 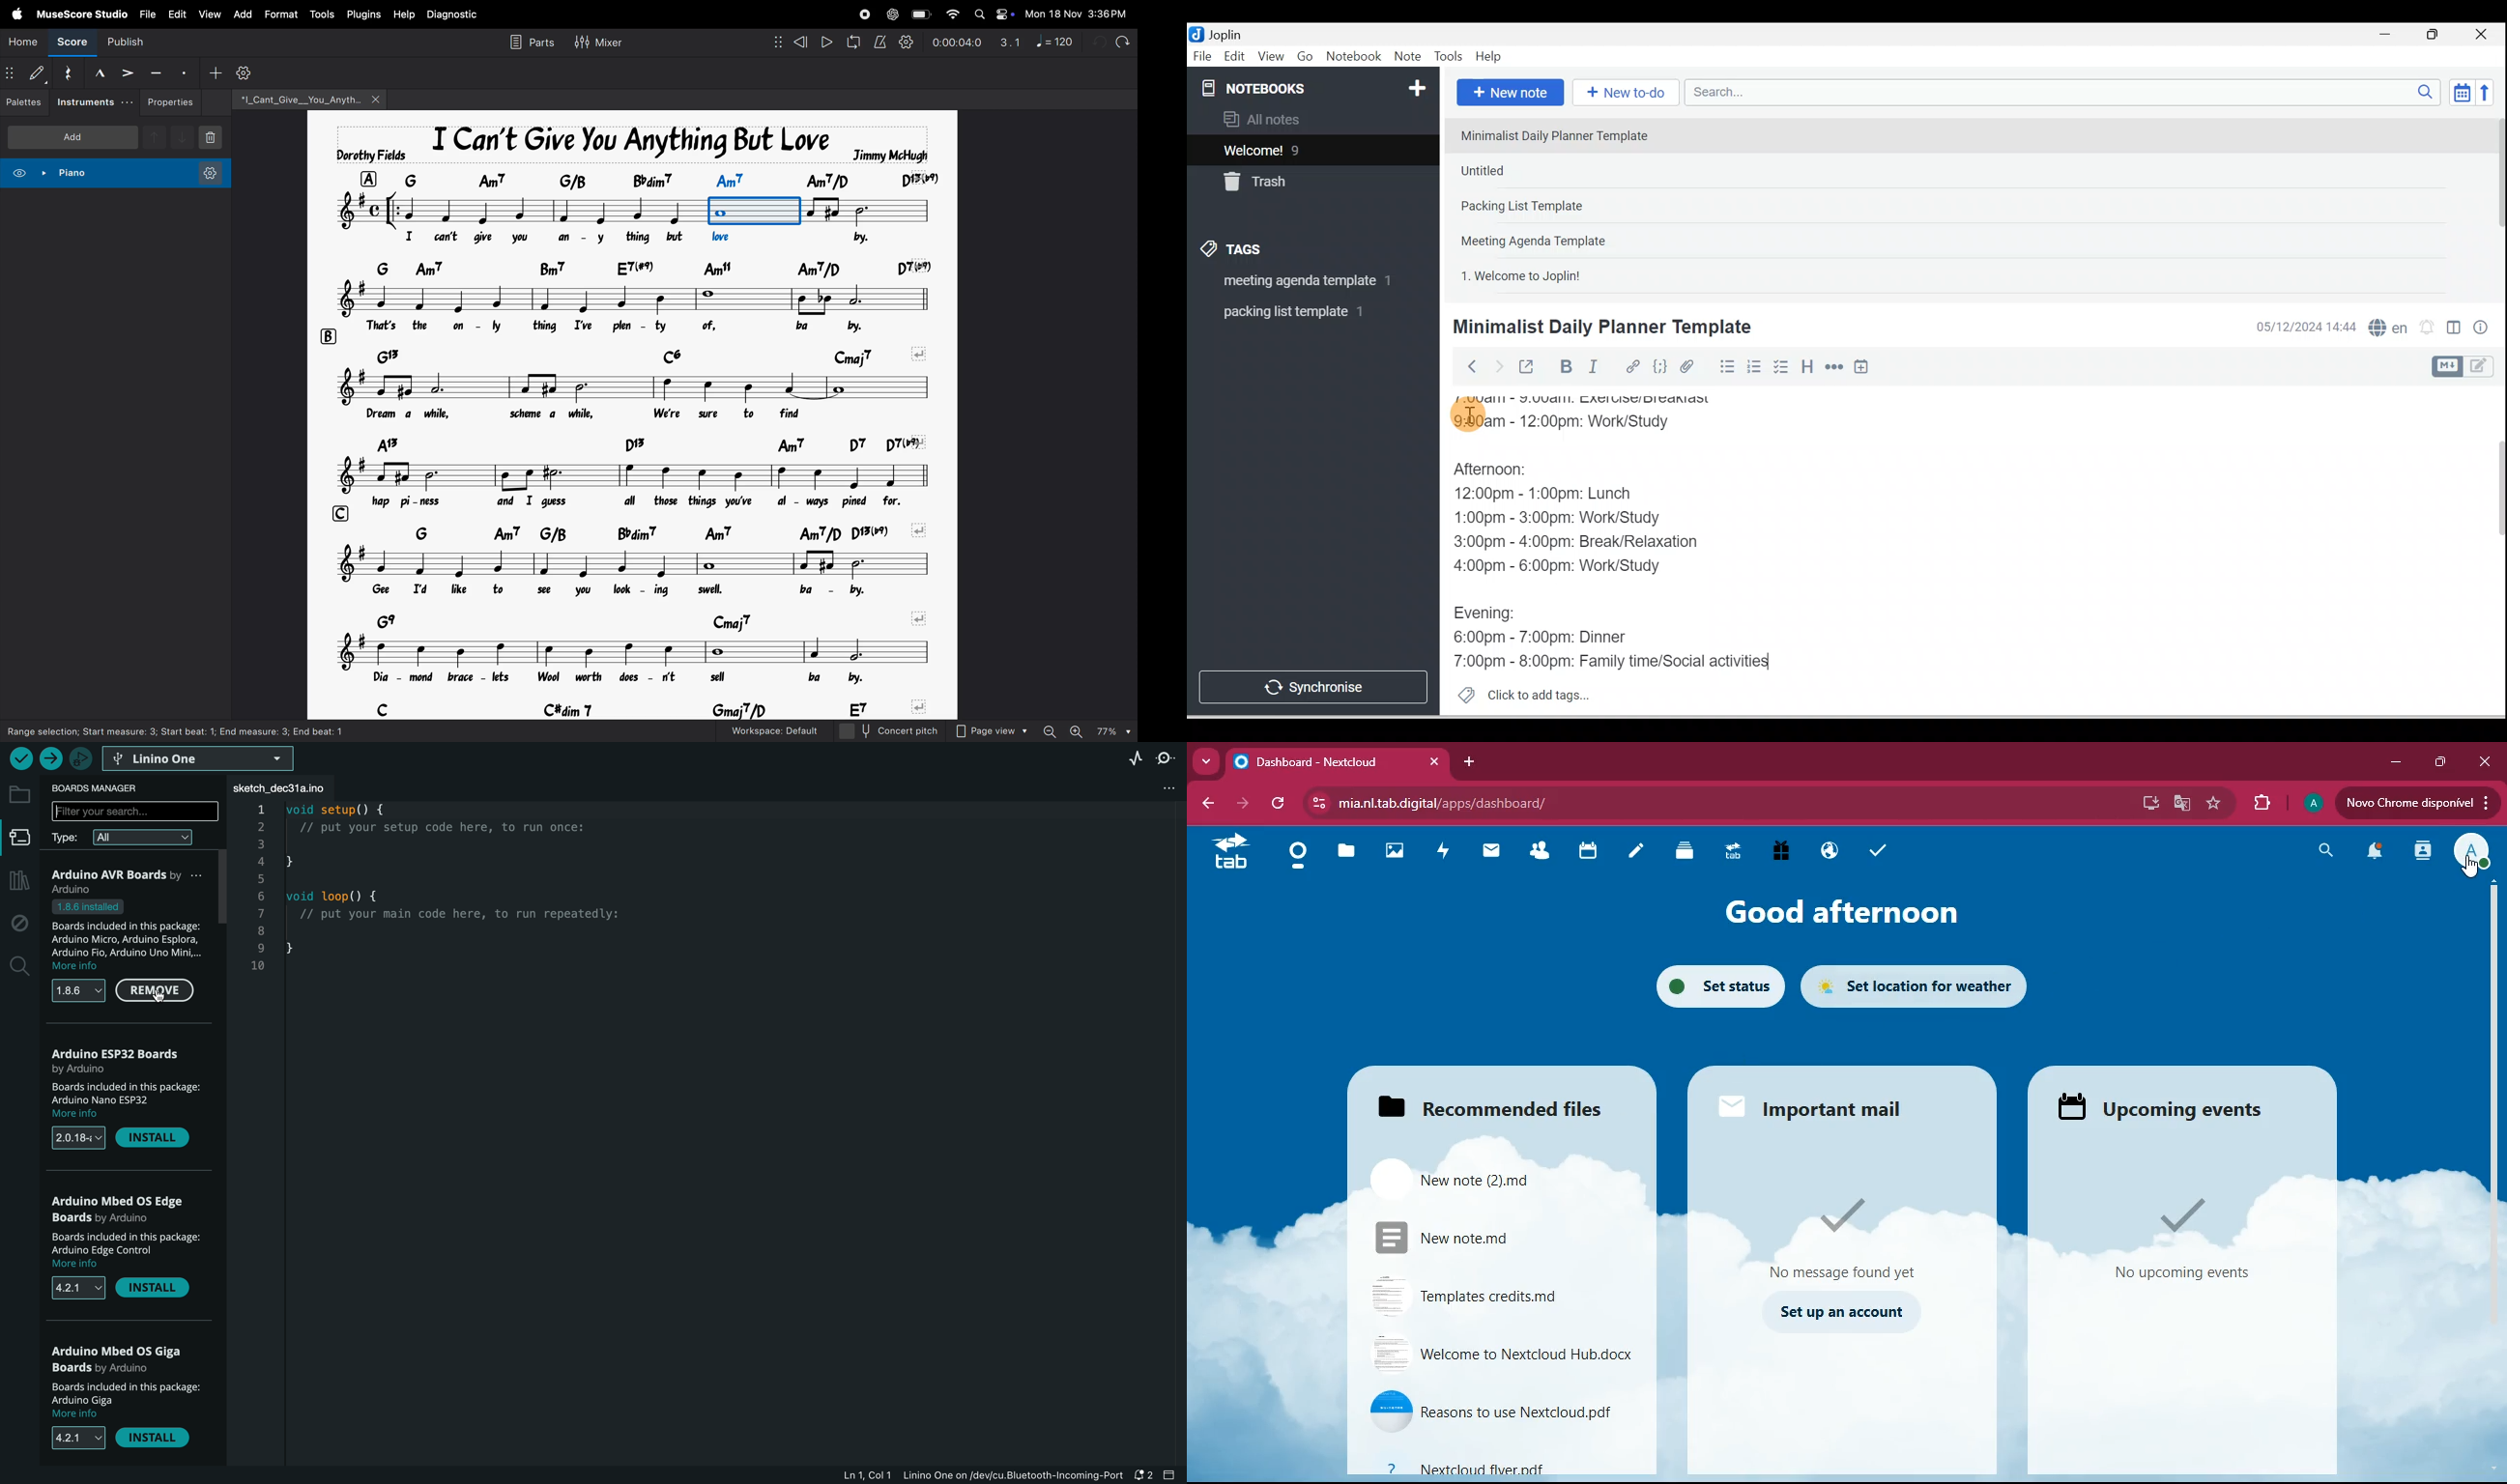 What do you see at coordinates (2179, 804) in the screenshot?
I see `google translate` at bounding box center [2179, 804].